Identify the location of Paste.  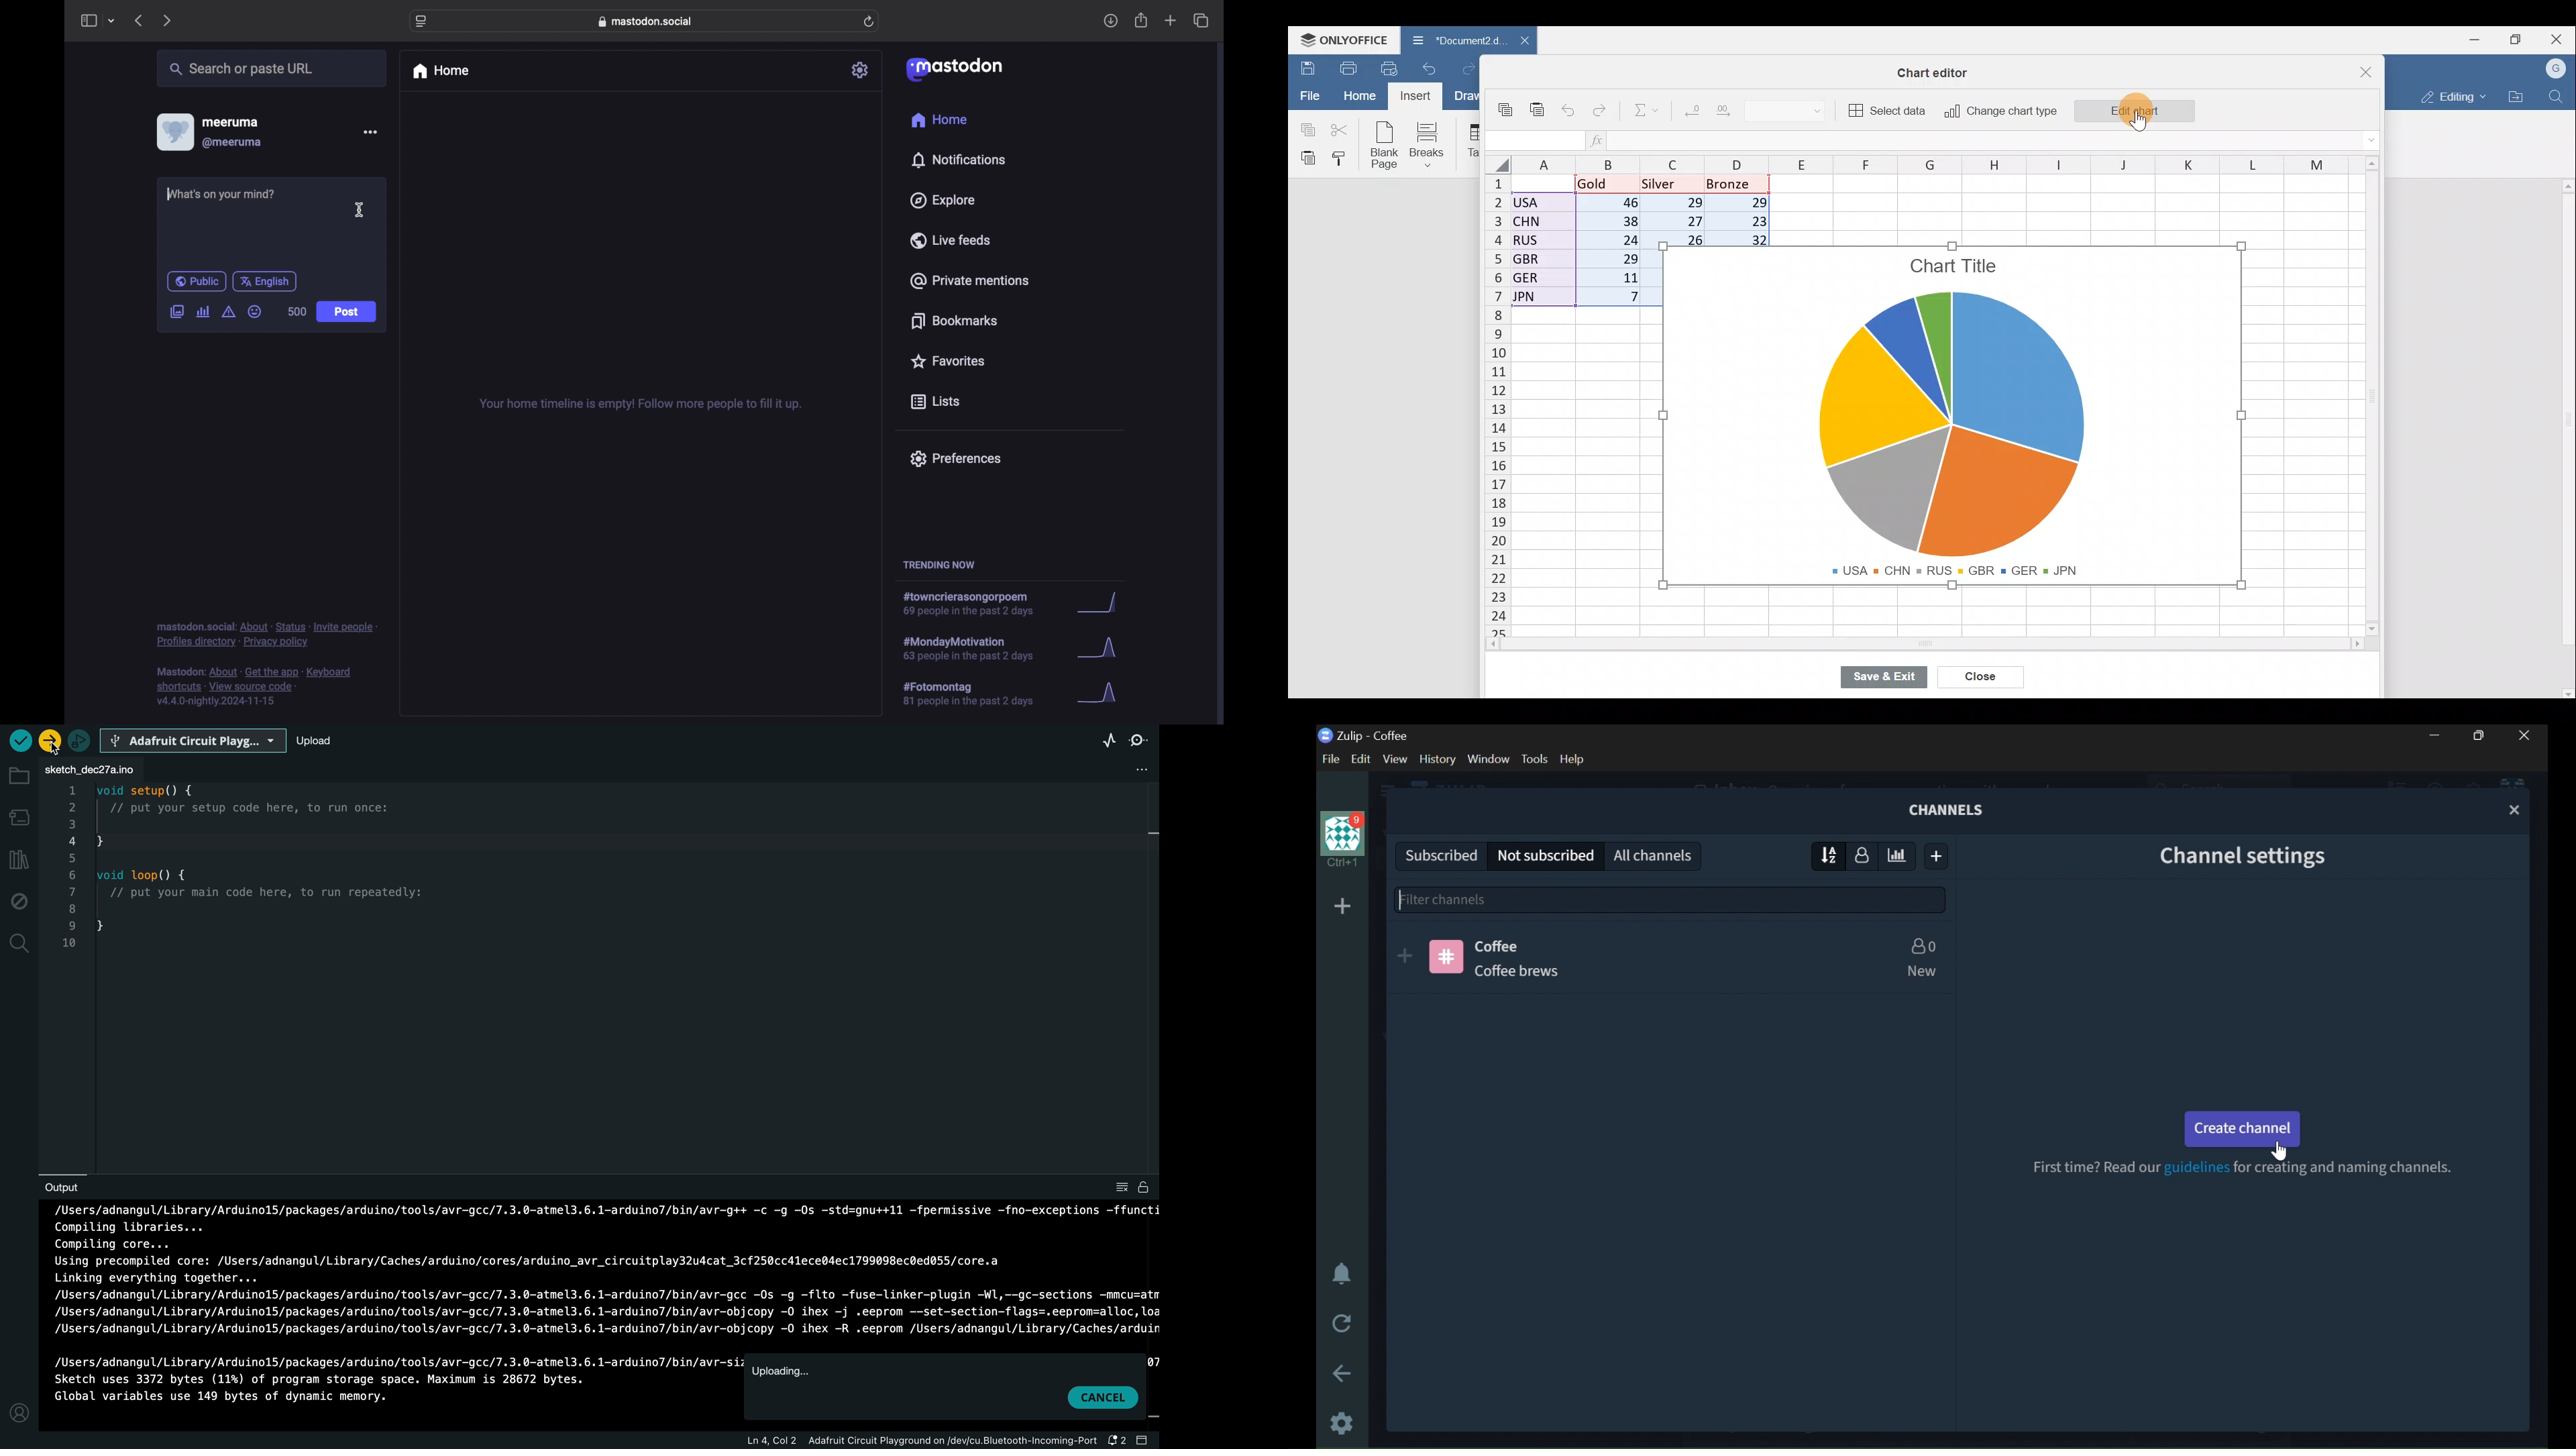
(1538, 114).